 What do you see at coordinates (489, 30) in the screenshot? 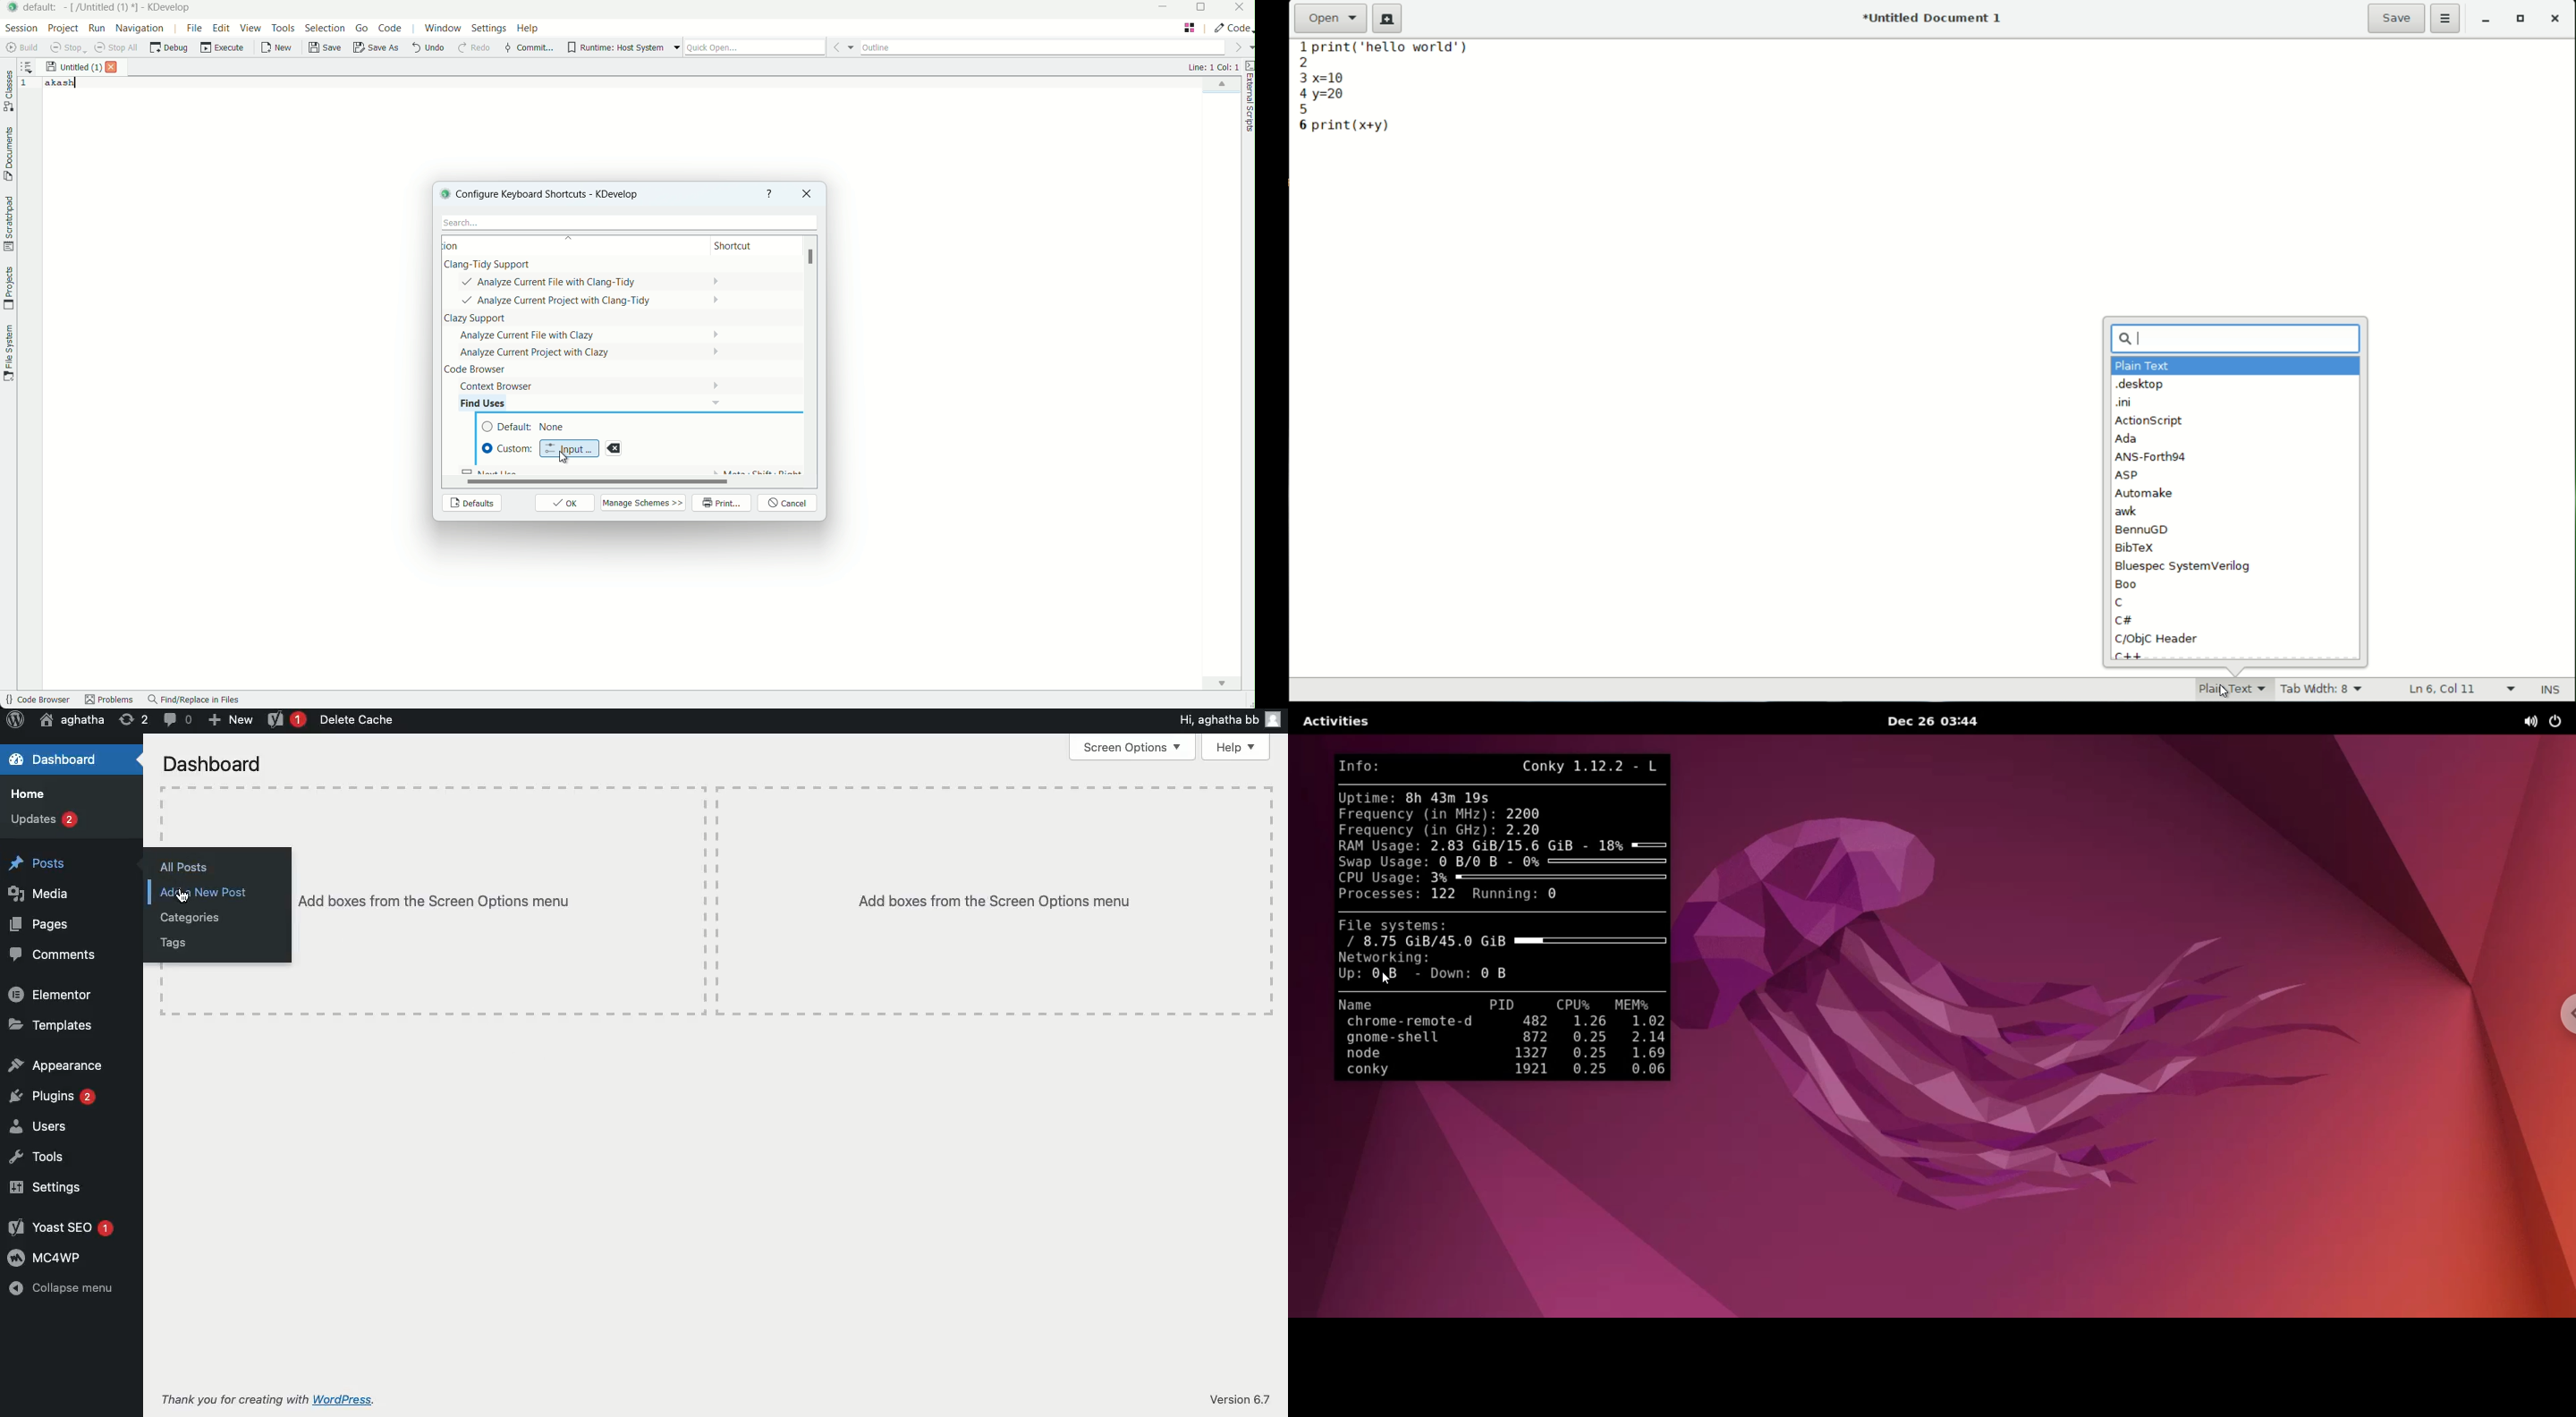
I see `settings menu` at bounding box center [489, 30].